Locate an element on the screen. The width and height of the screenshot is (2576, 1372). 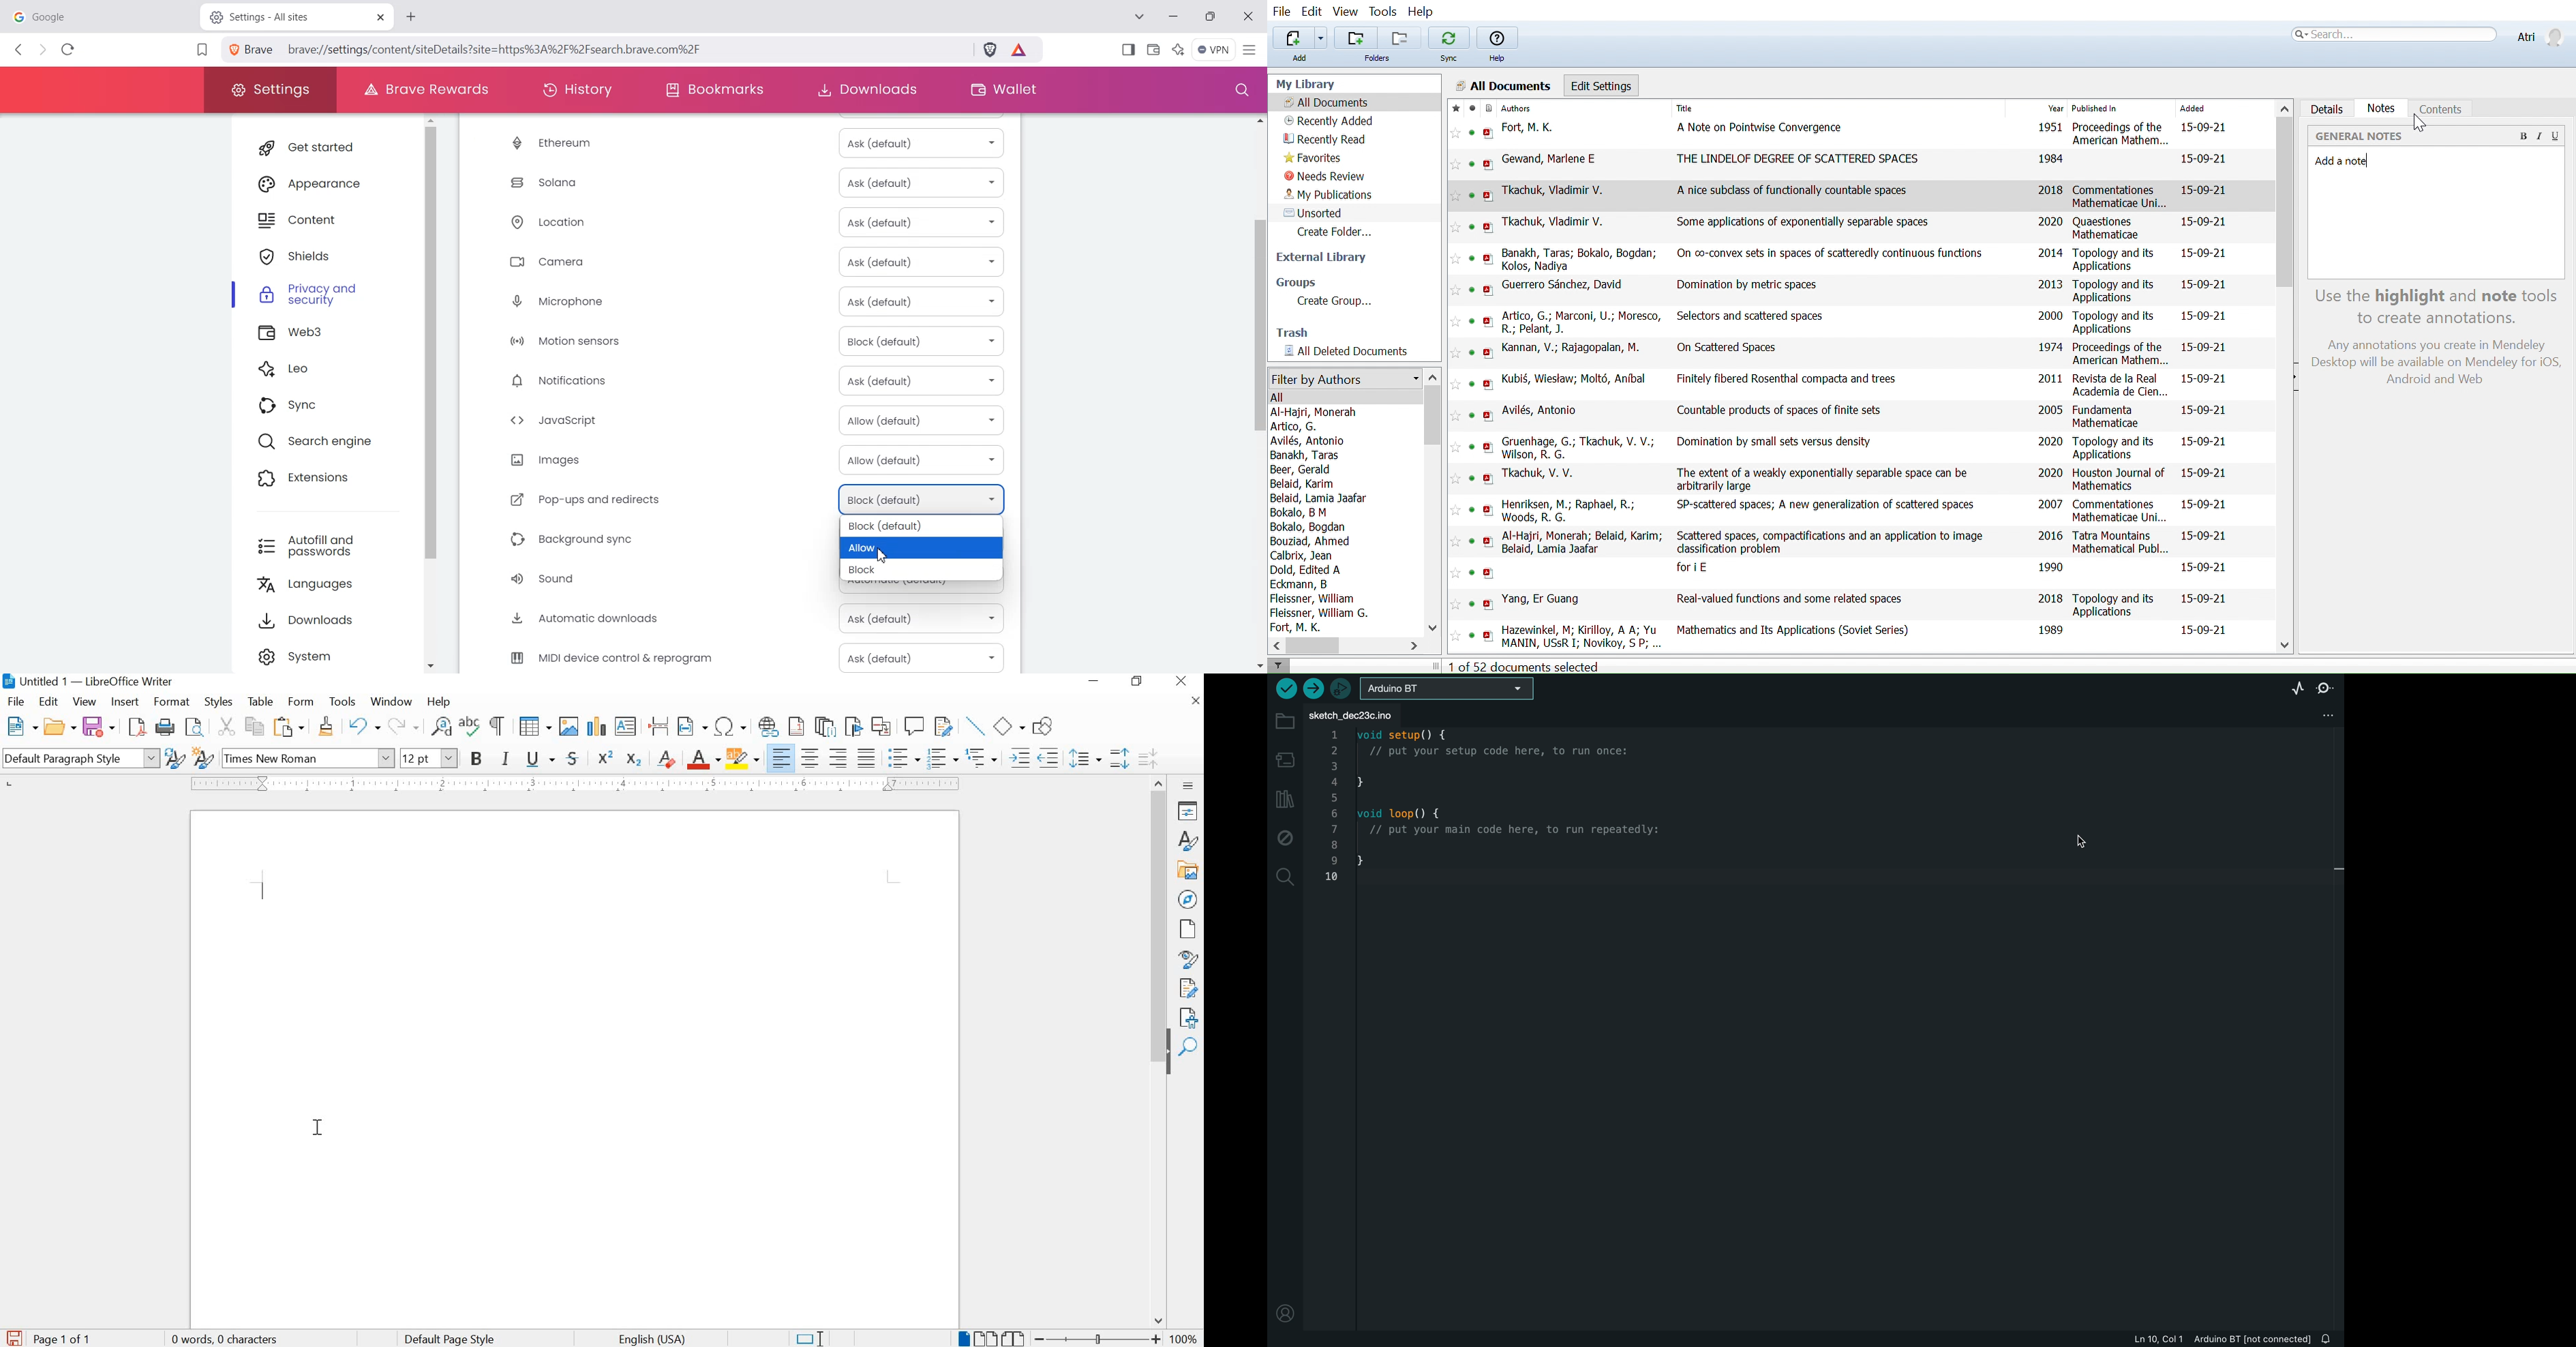
open PDF is located at coordinates (1489, 384).